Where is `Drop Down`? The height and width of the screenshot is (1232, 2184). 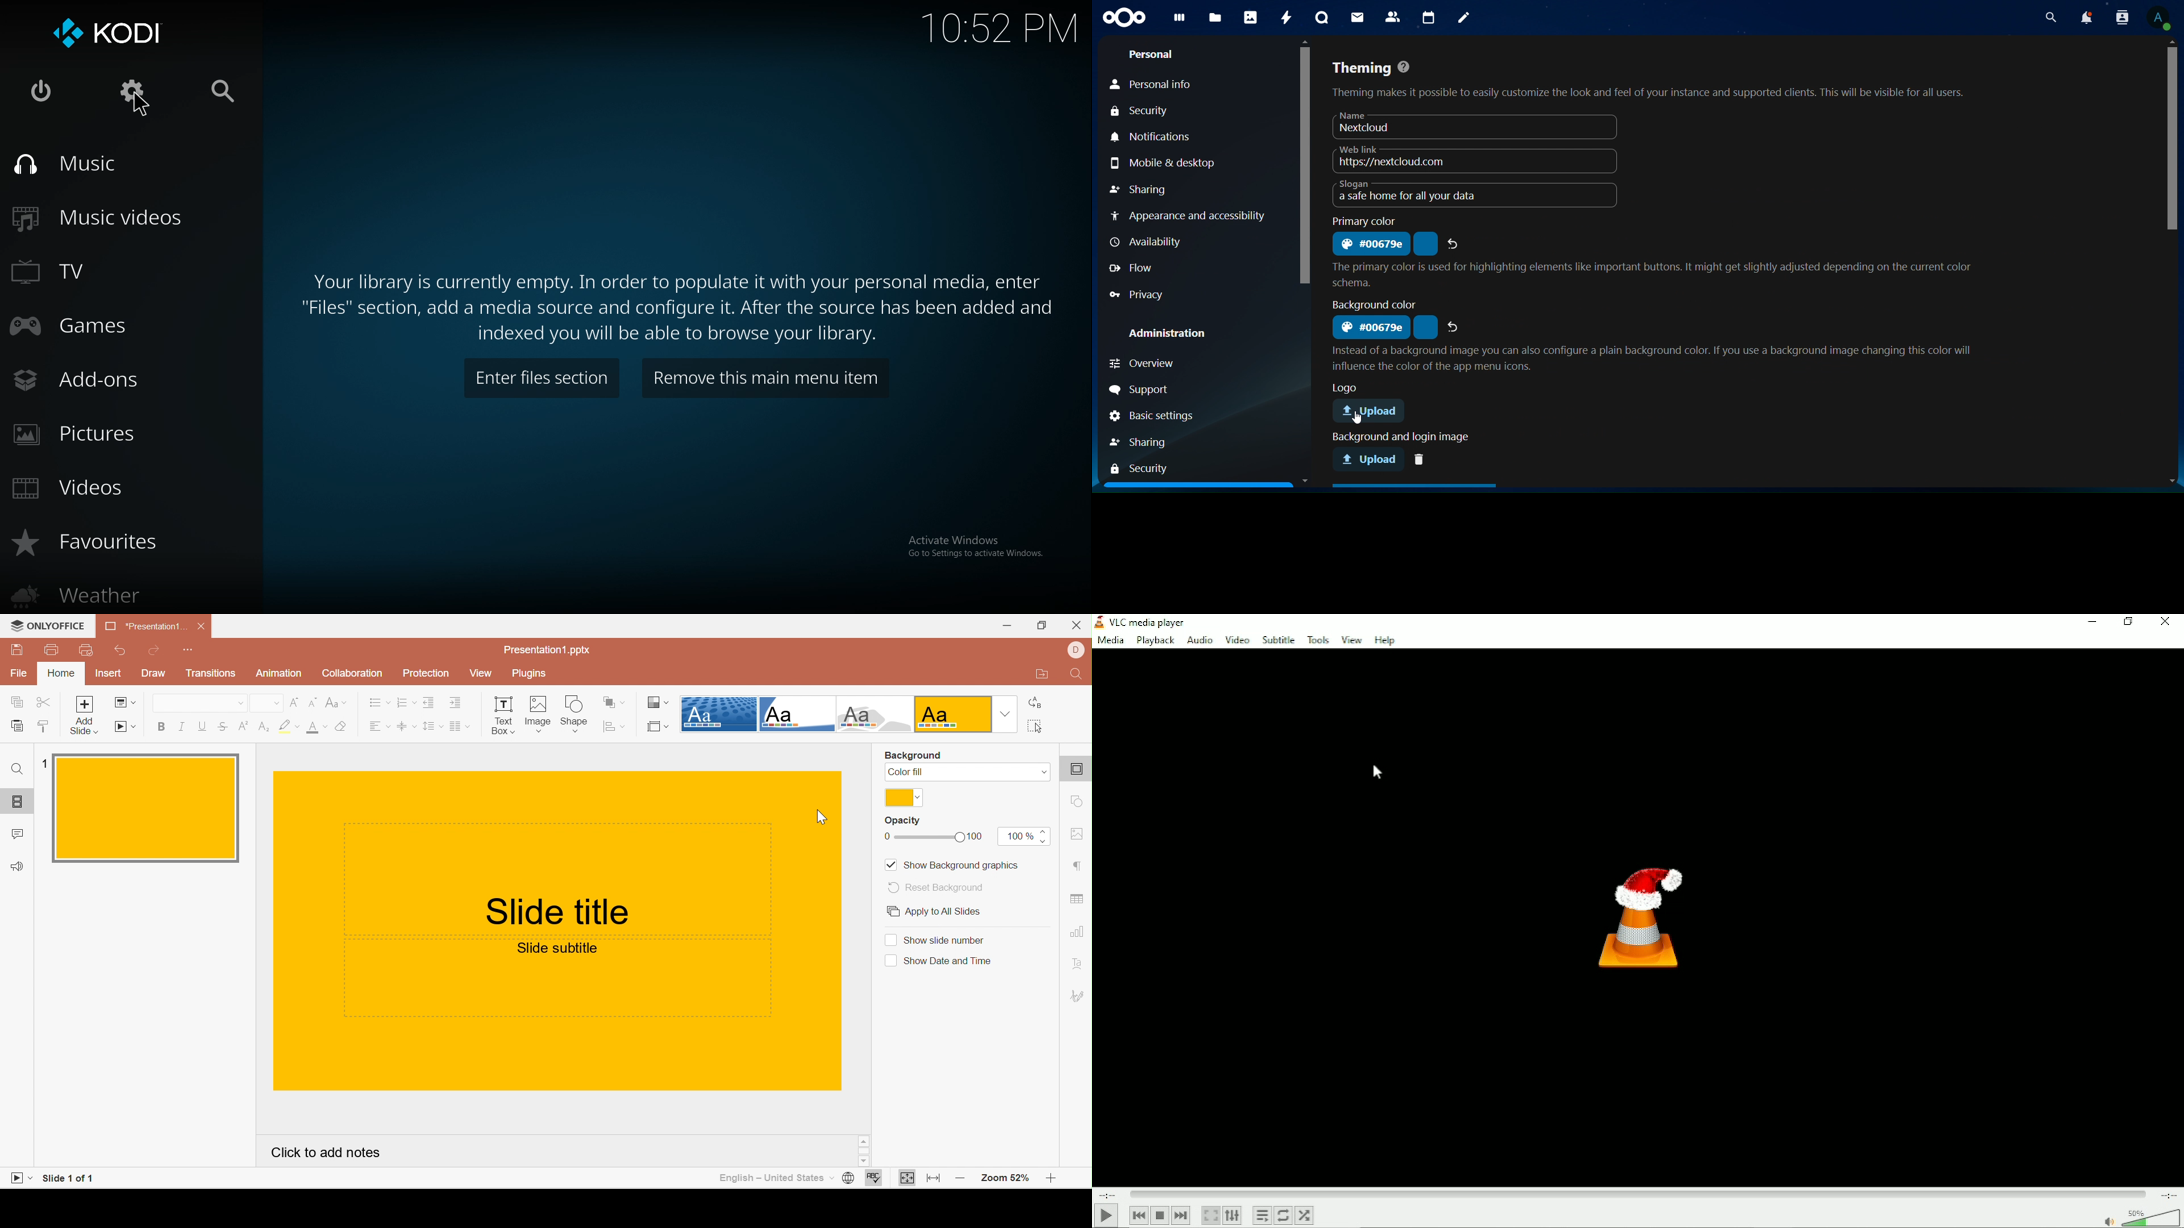
Drop Down is located at coordinates (275, 703).